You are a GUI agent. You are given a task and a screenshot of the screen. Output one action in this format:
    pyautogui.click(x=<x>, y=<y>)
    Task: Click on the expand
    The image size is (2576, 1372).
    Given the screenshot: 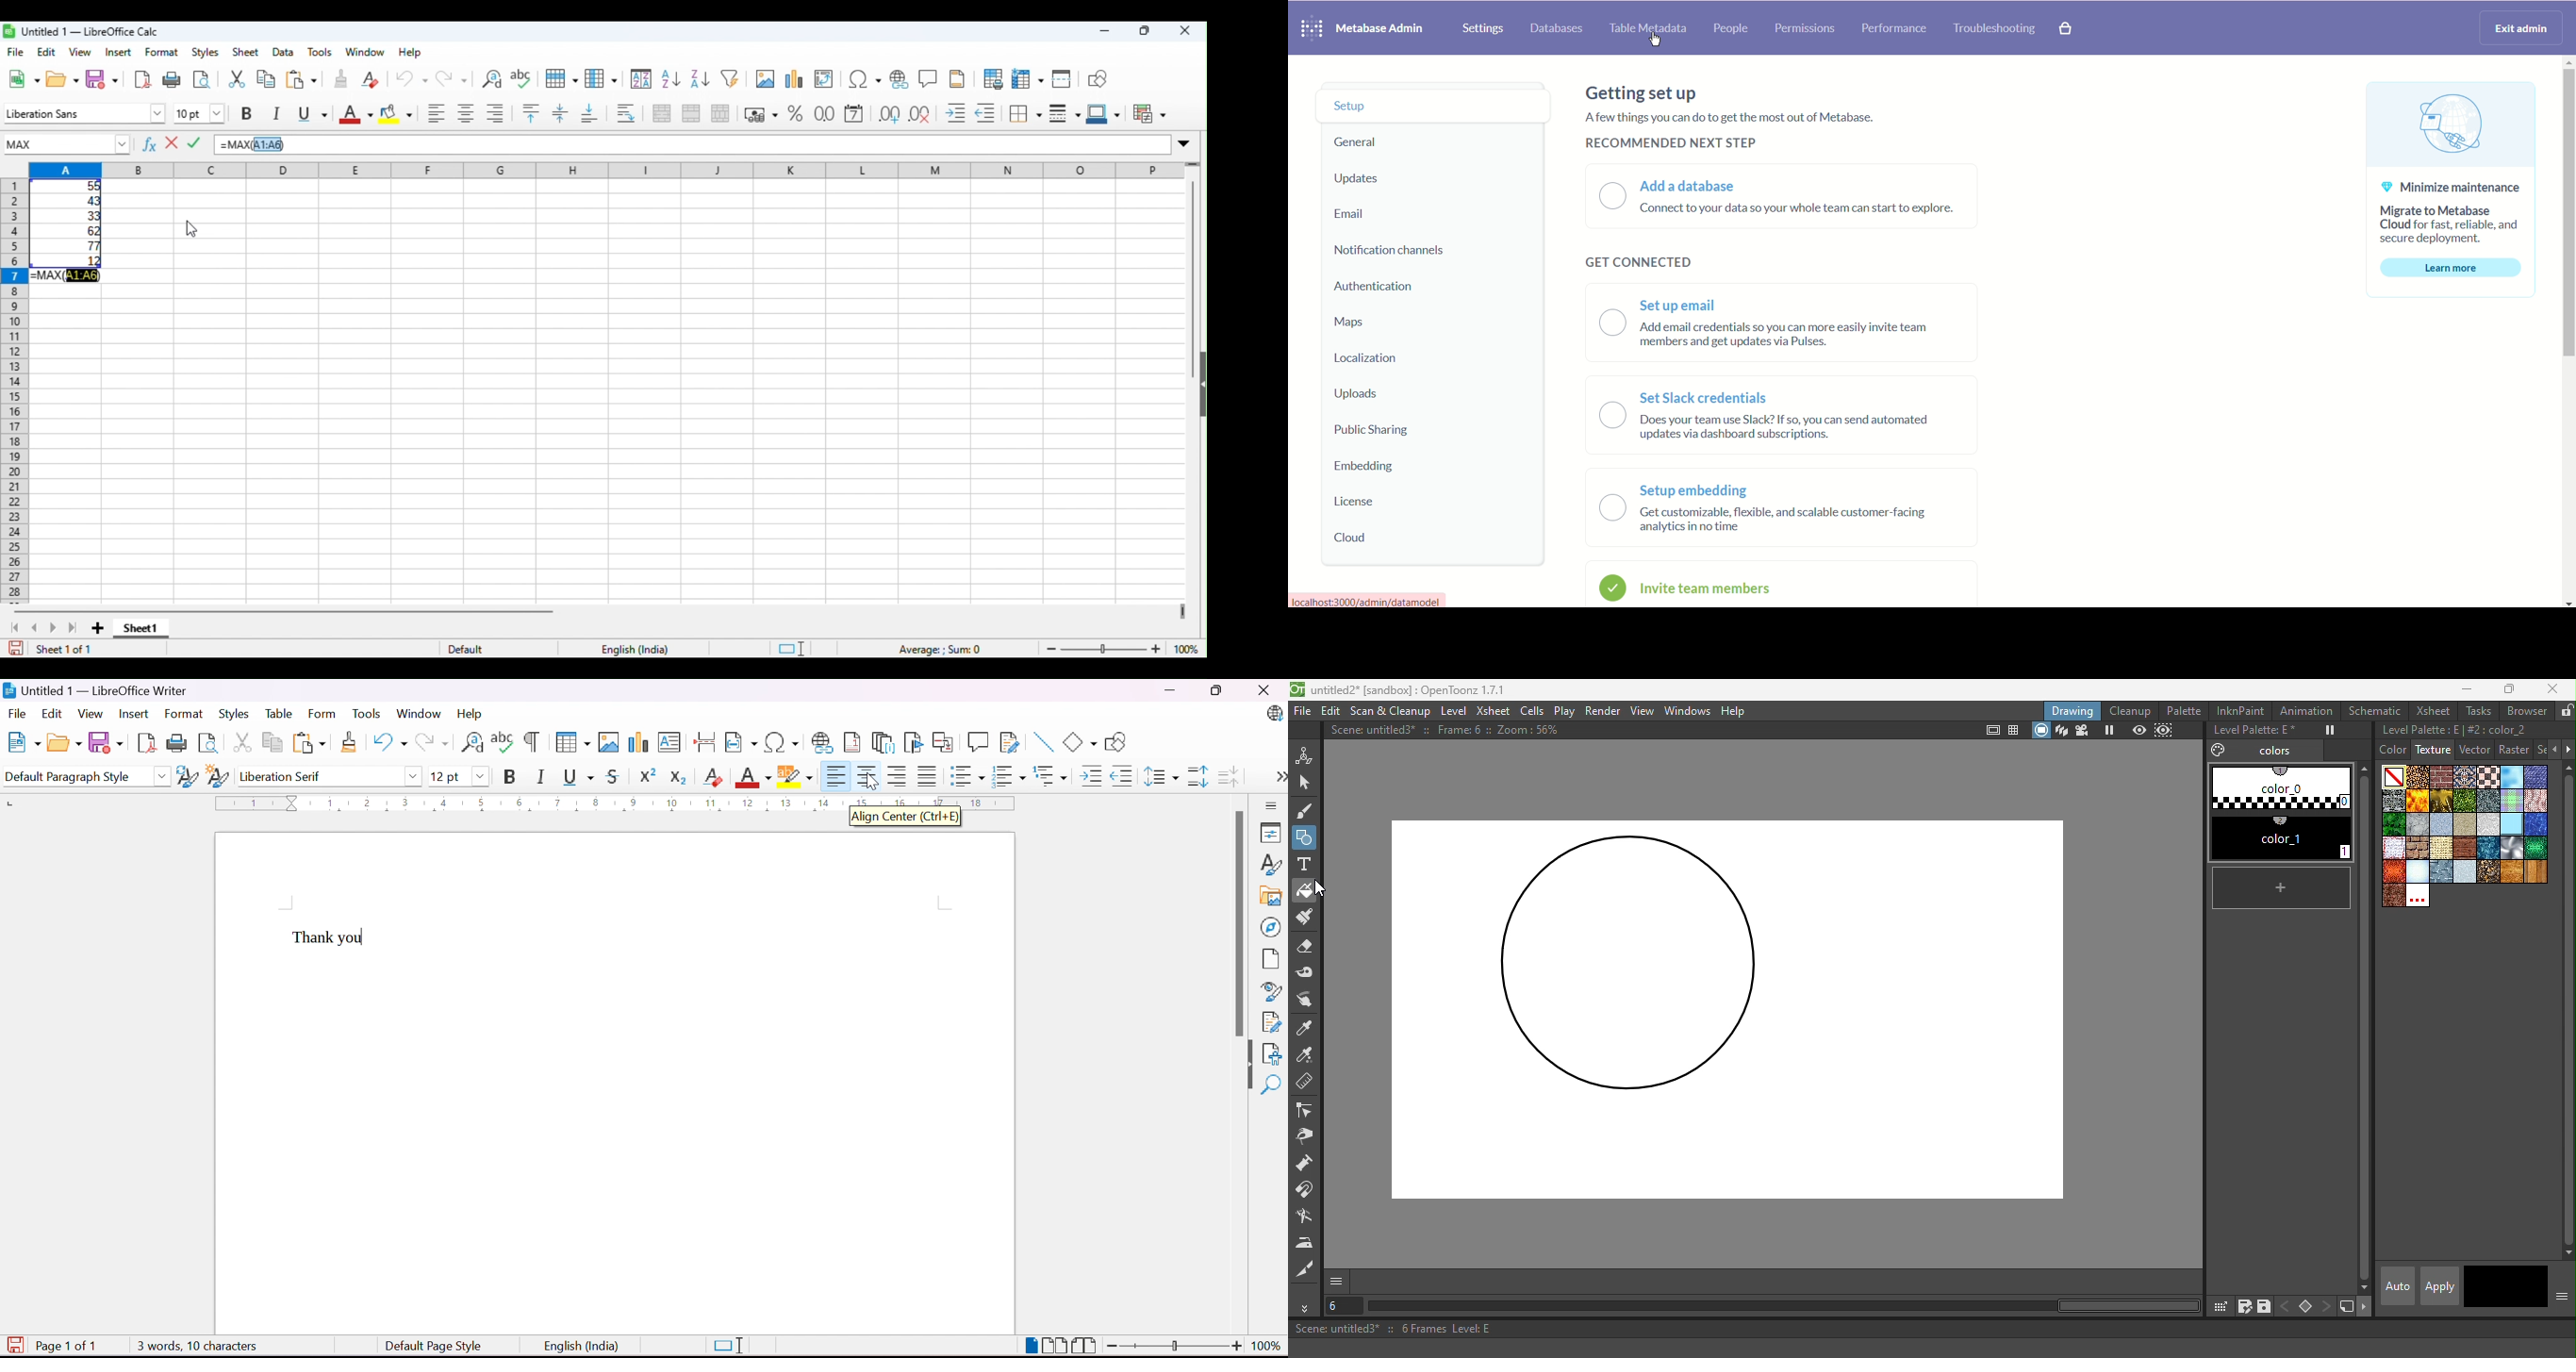 What is the action you would take?
    pyautogui.click(x=1187, y=143)
    